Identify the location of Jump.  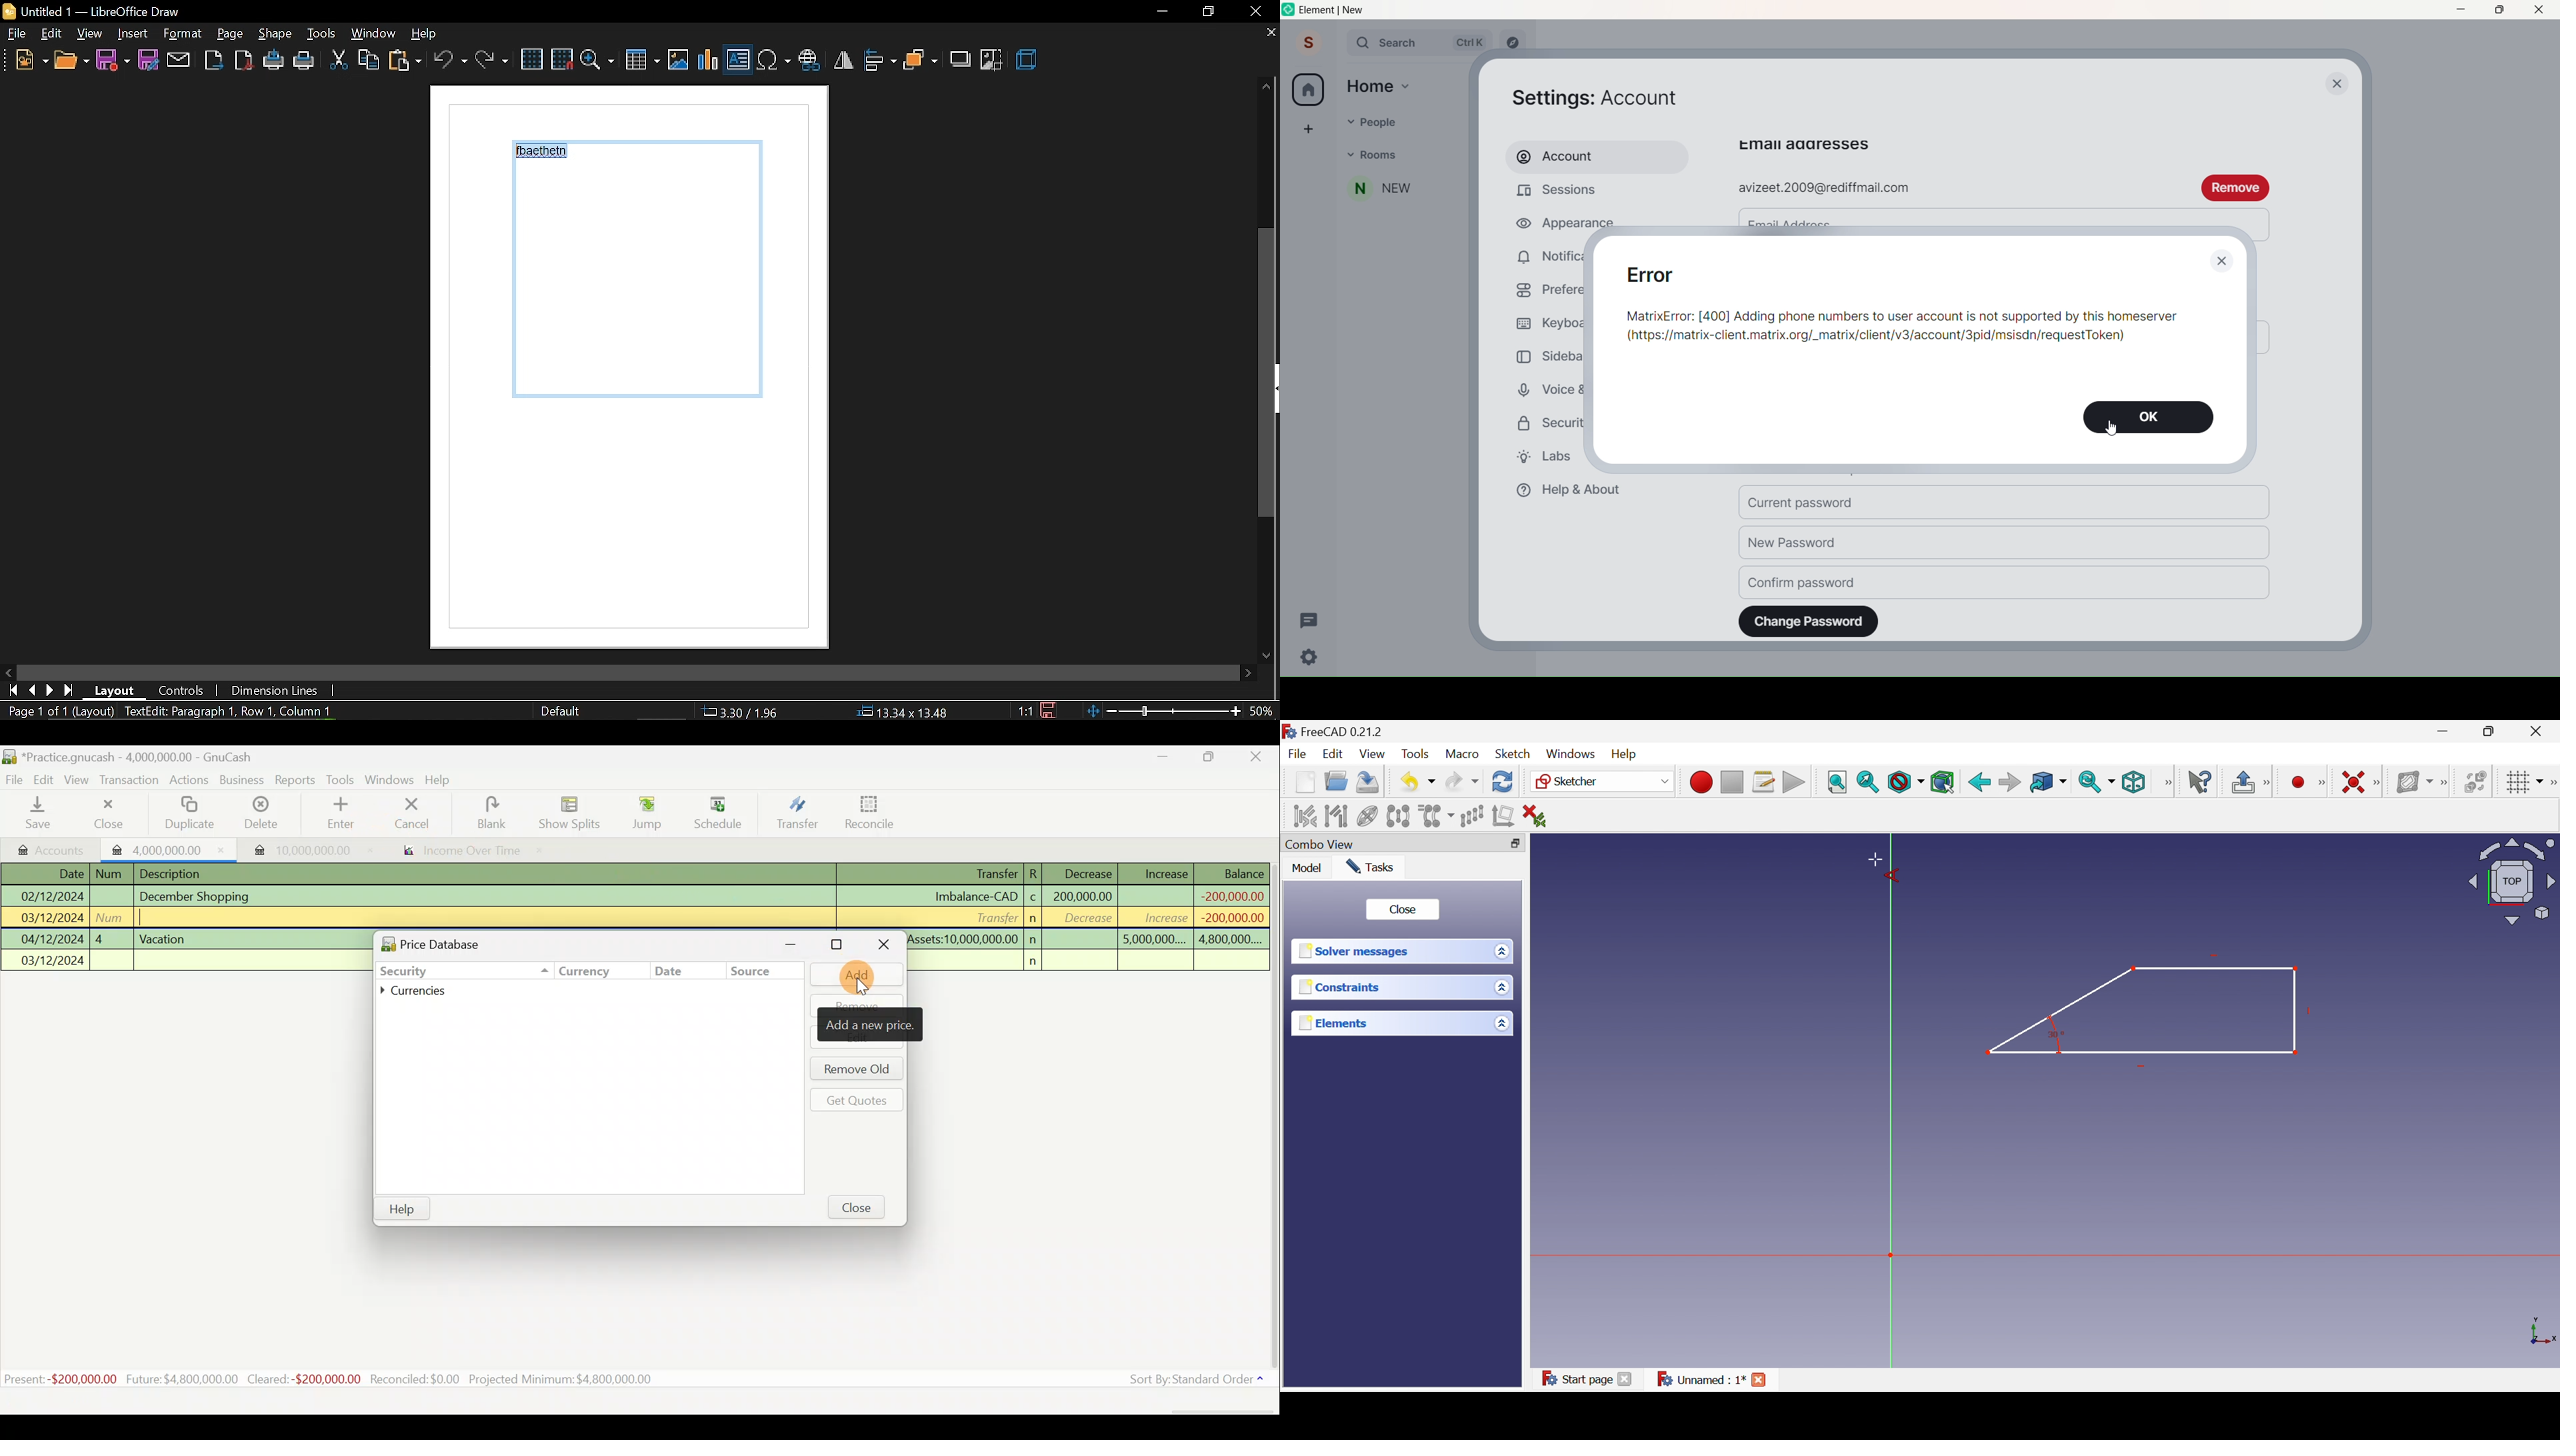
(641, 813).